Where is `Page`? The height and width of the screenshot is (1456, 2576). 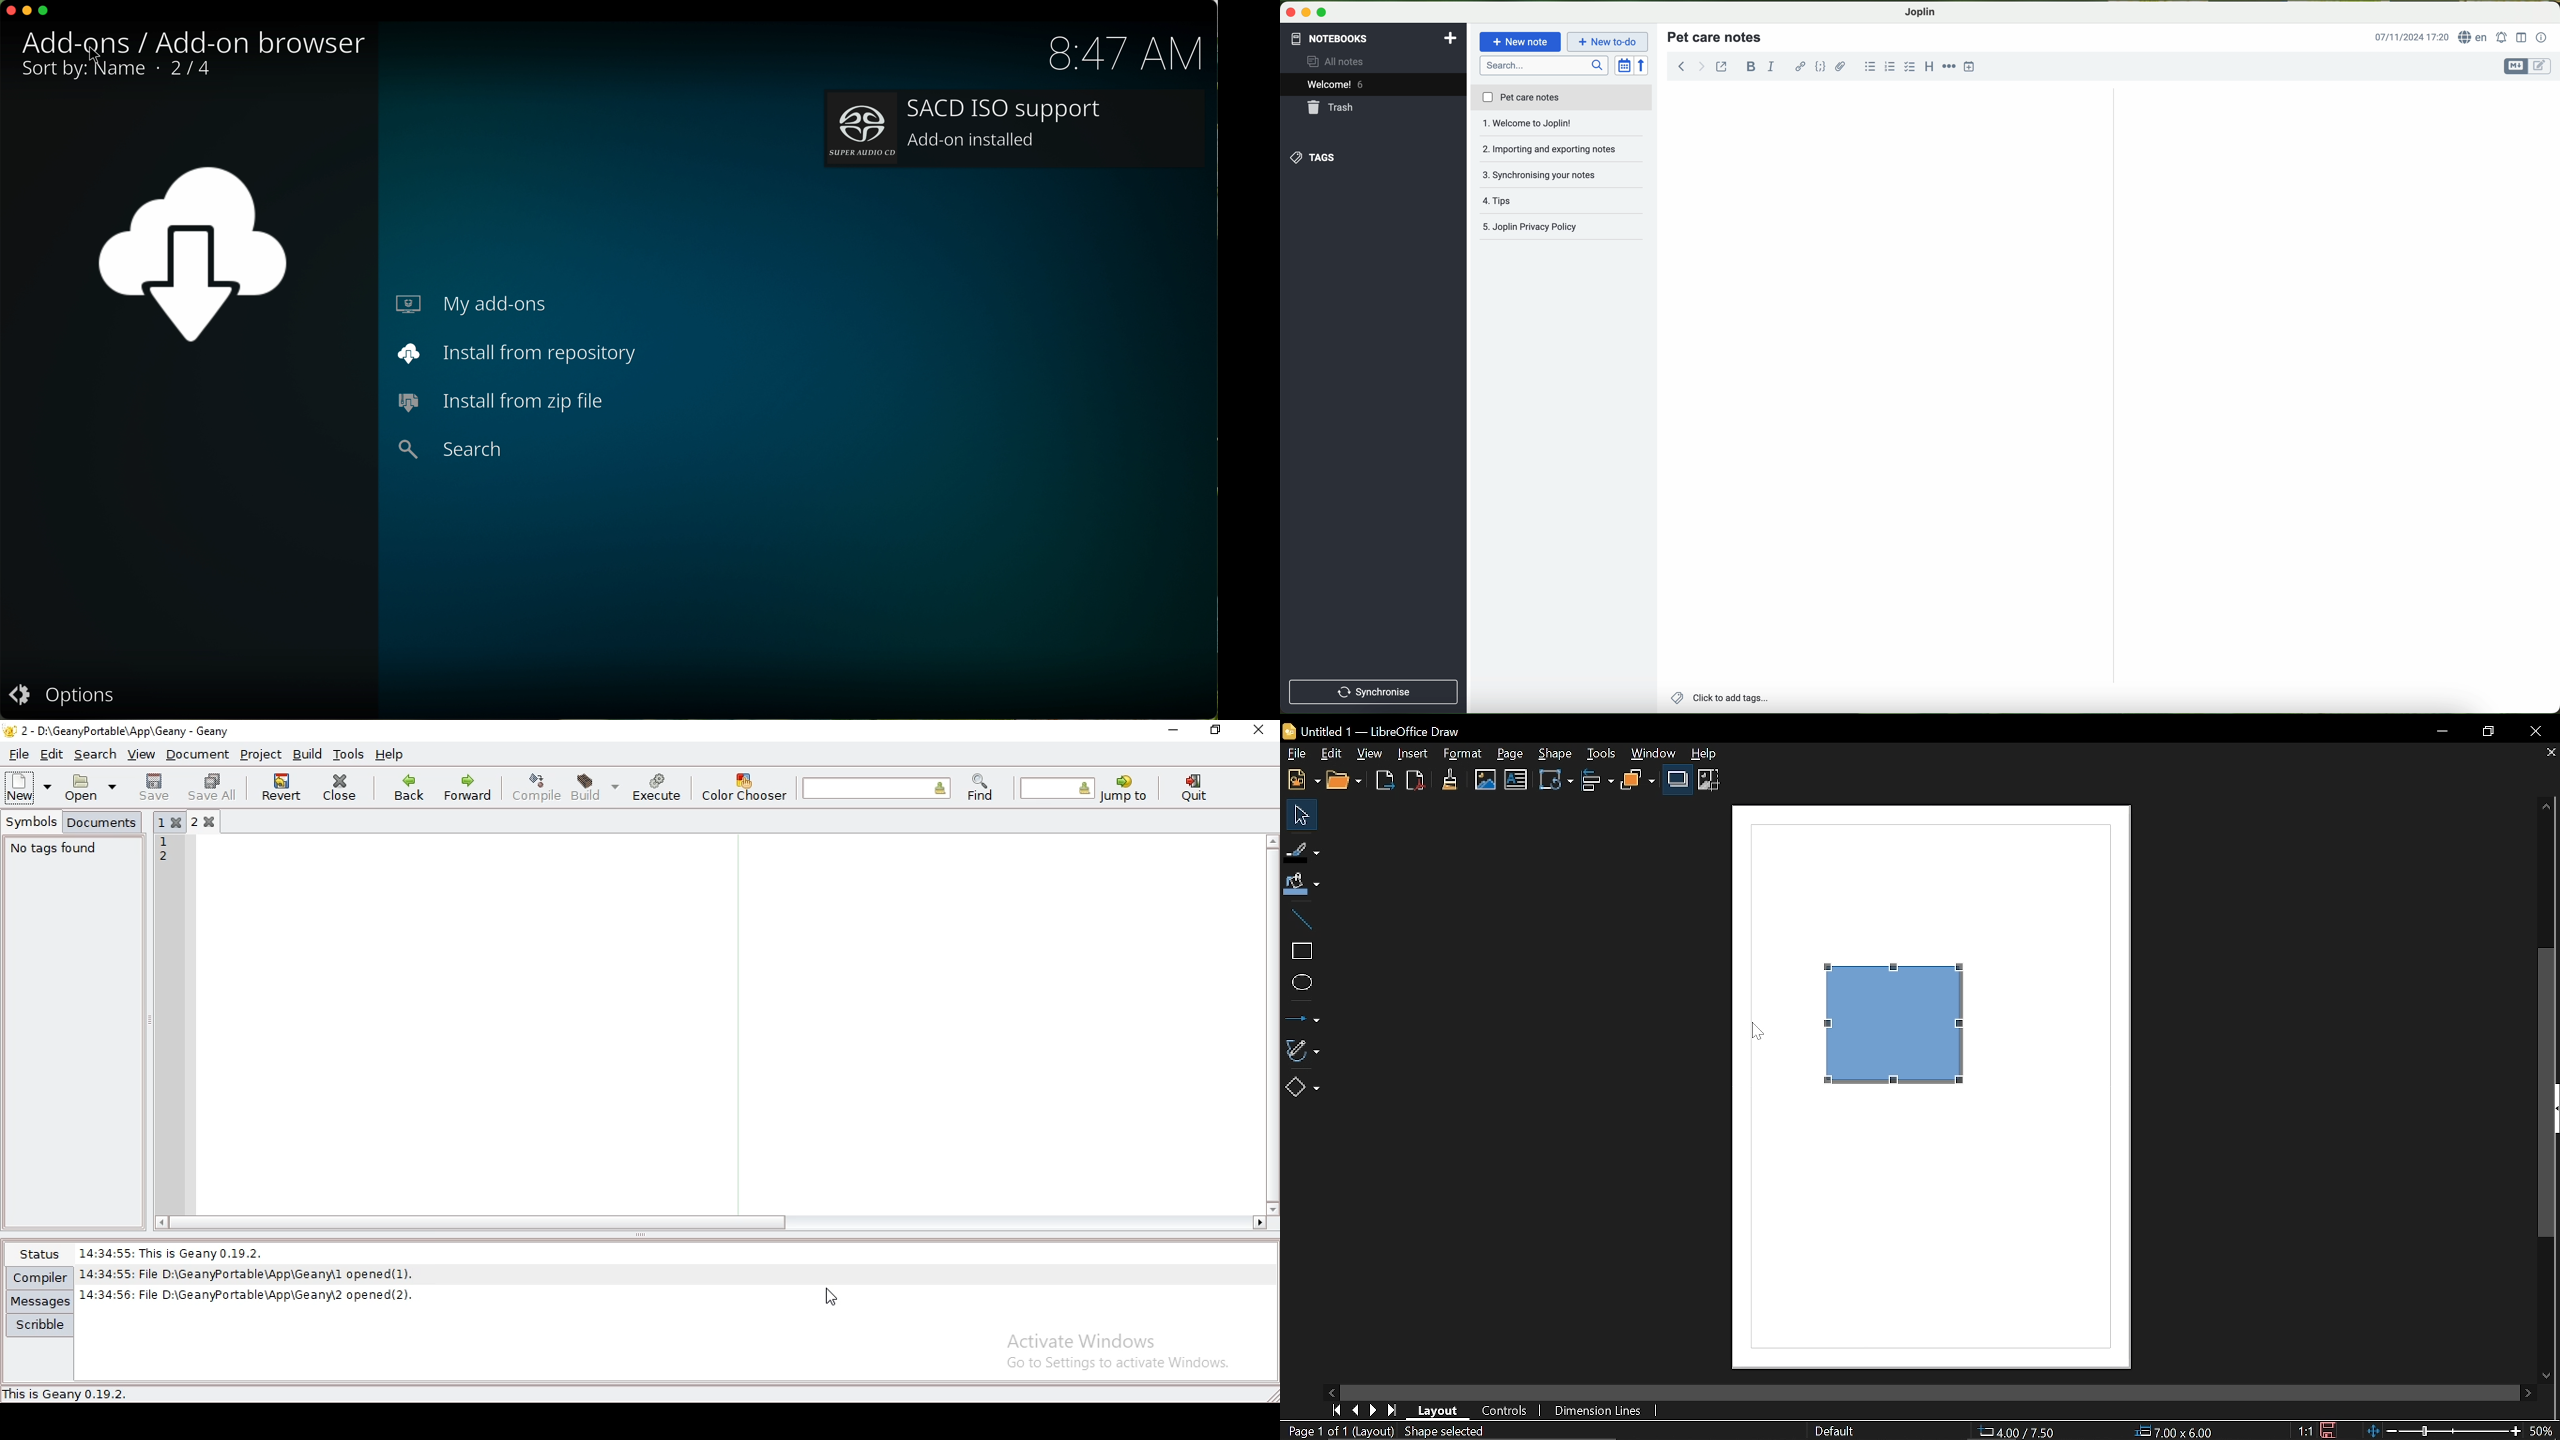
Page is located at coordinates (1510, 754).